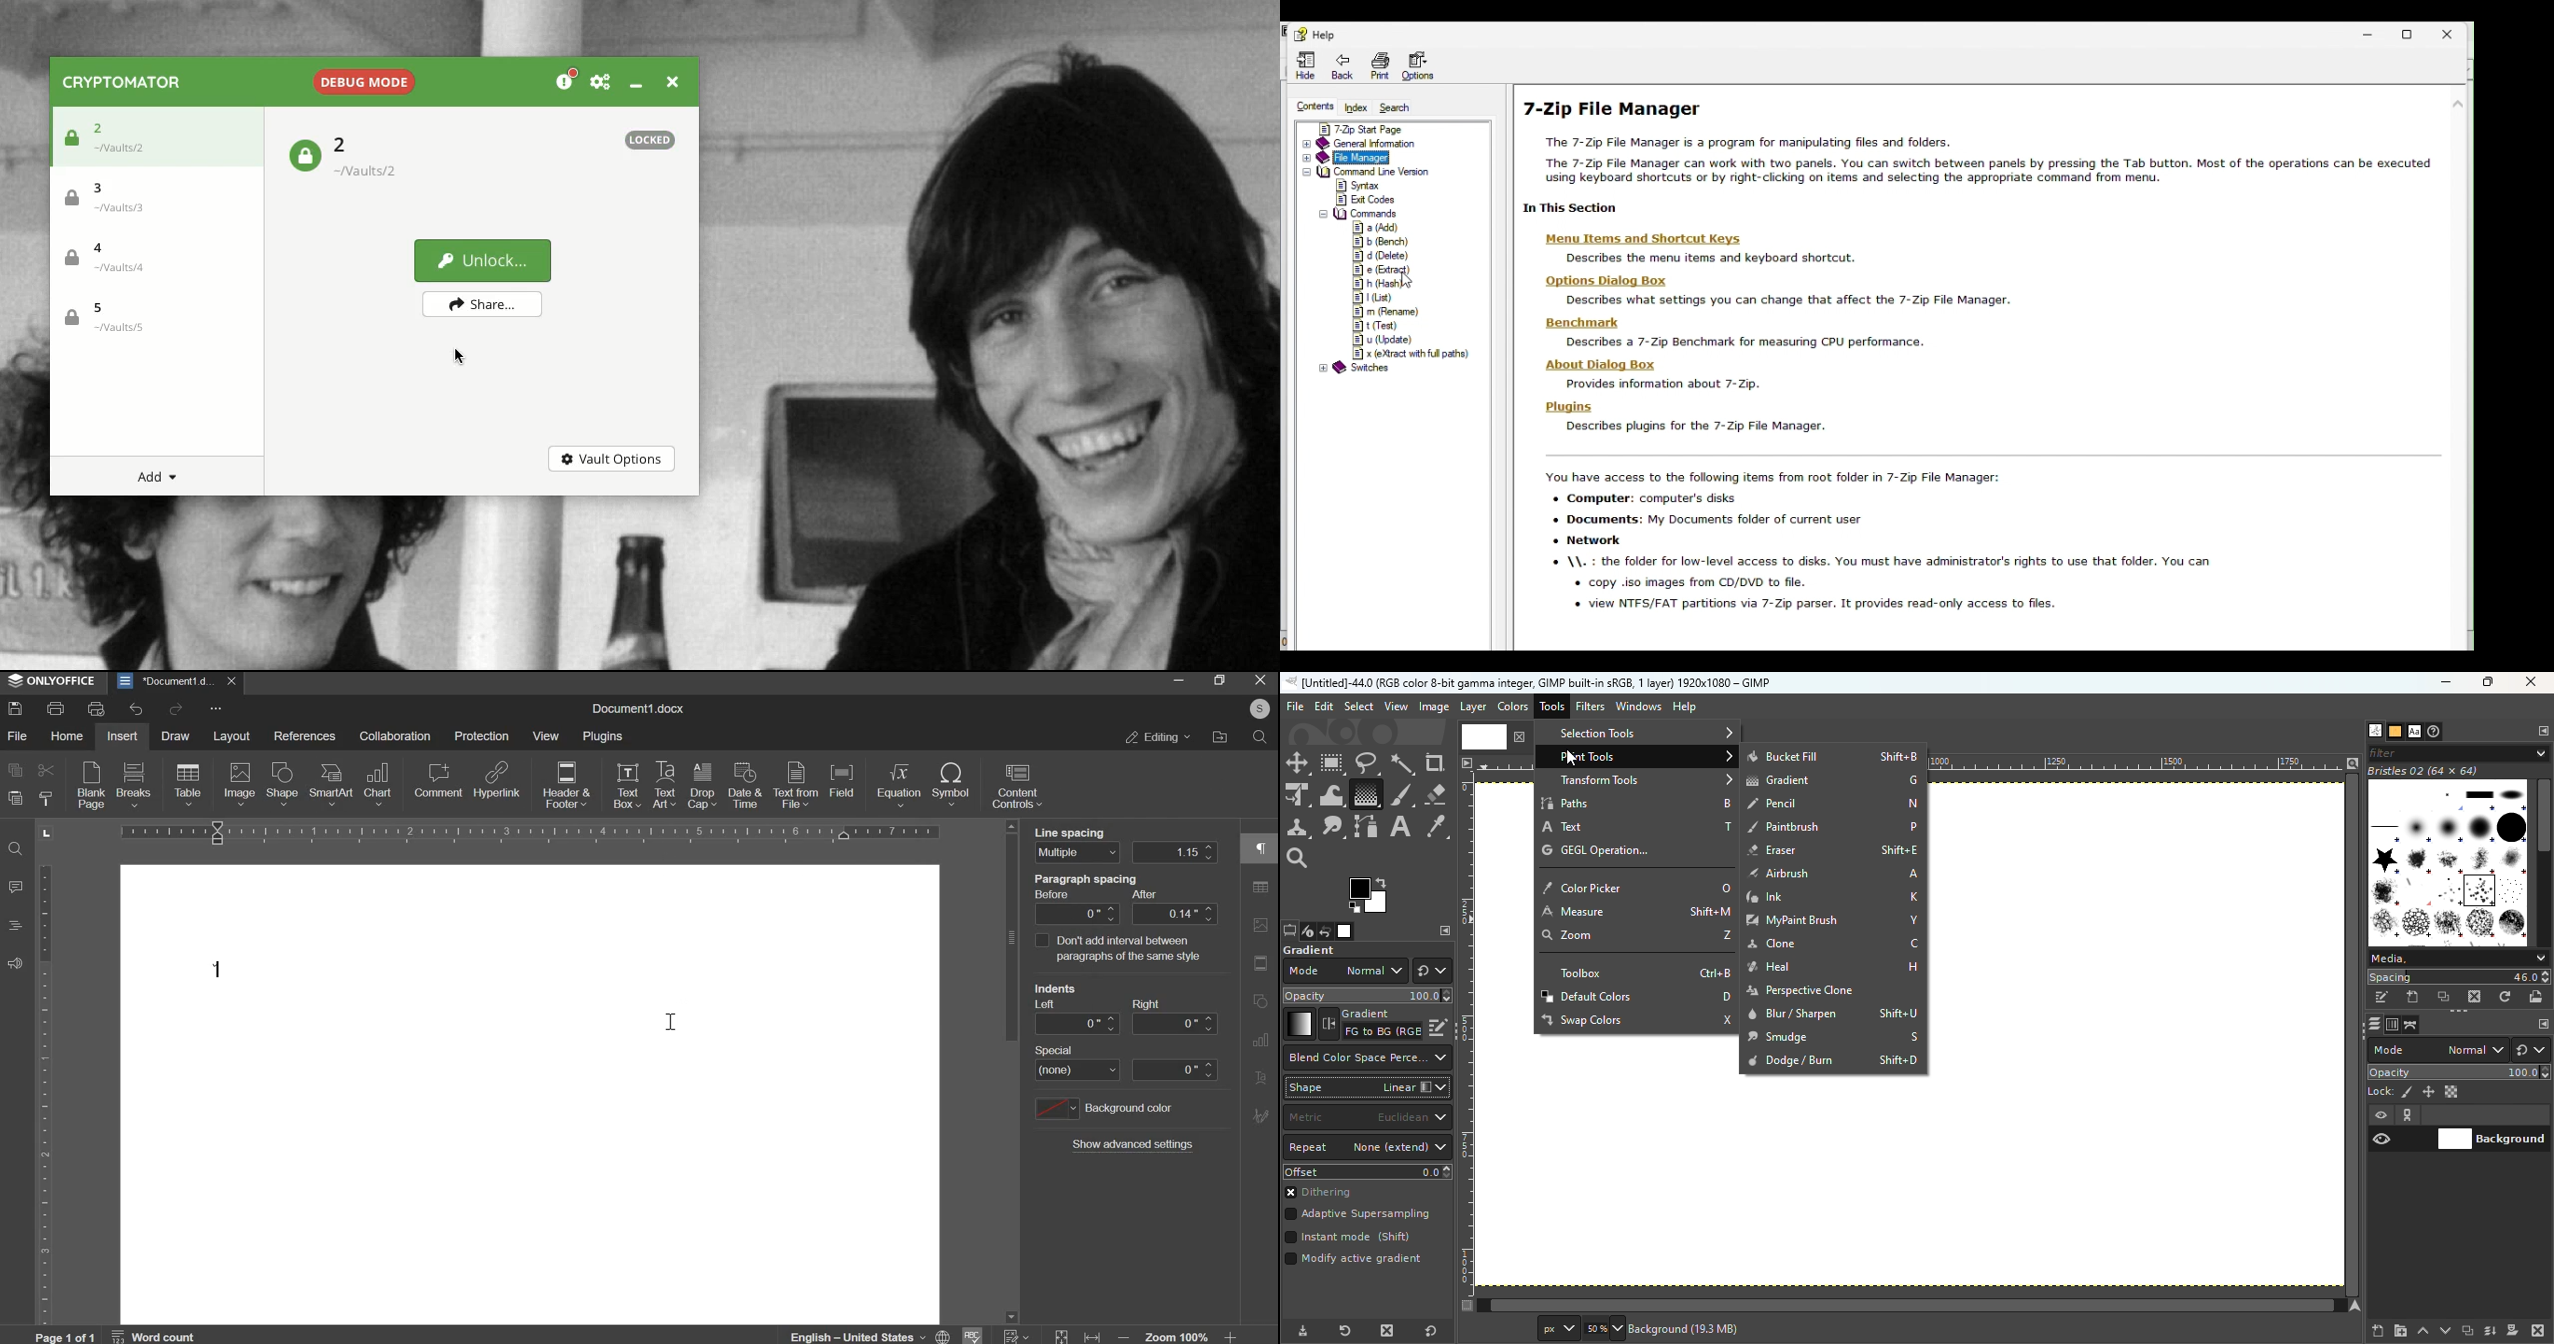 This screenshot has width=2576, height=1344. Describe the element at coordinates (1299, 1024) in the screenshot. I see `Gradient` at that location.